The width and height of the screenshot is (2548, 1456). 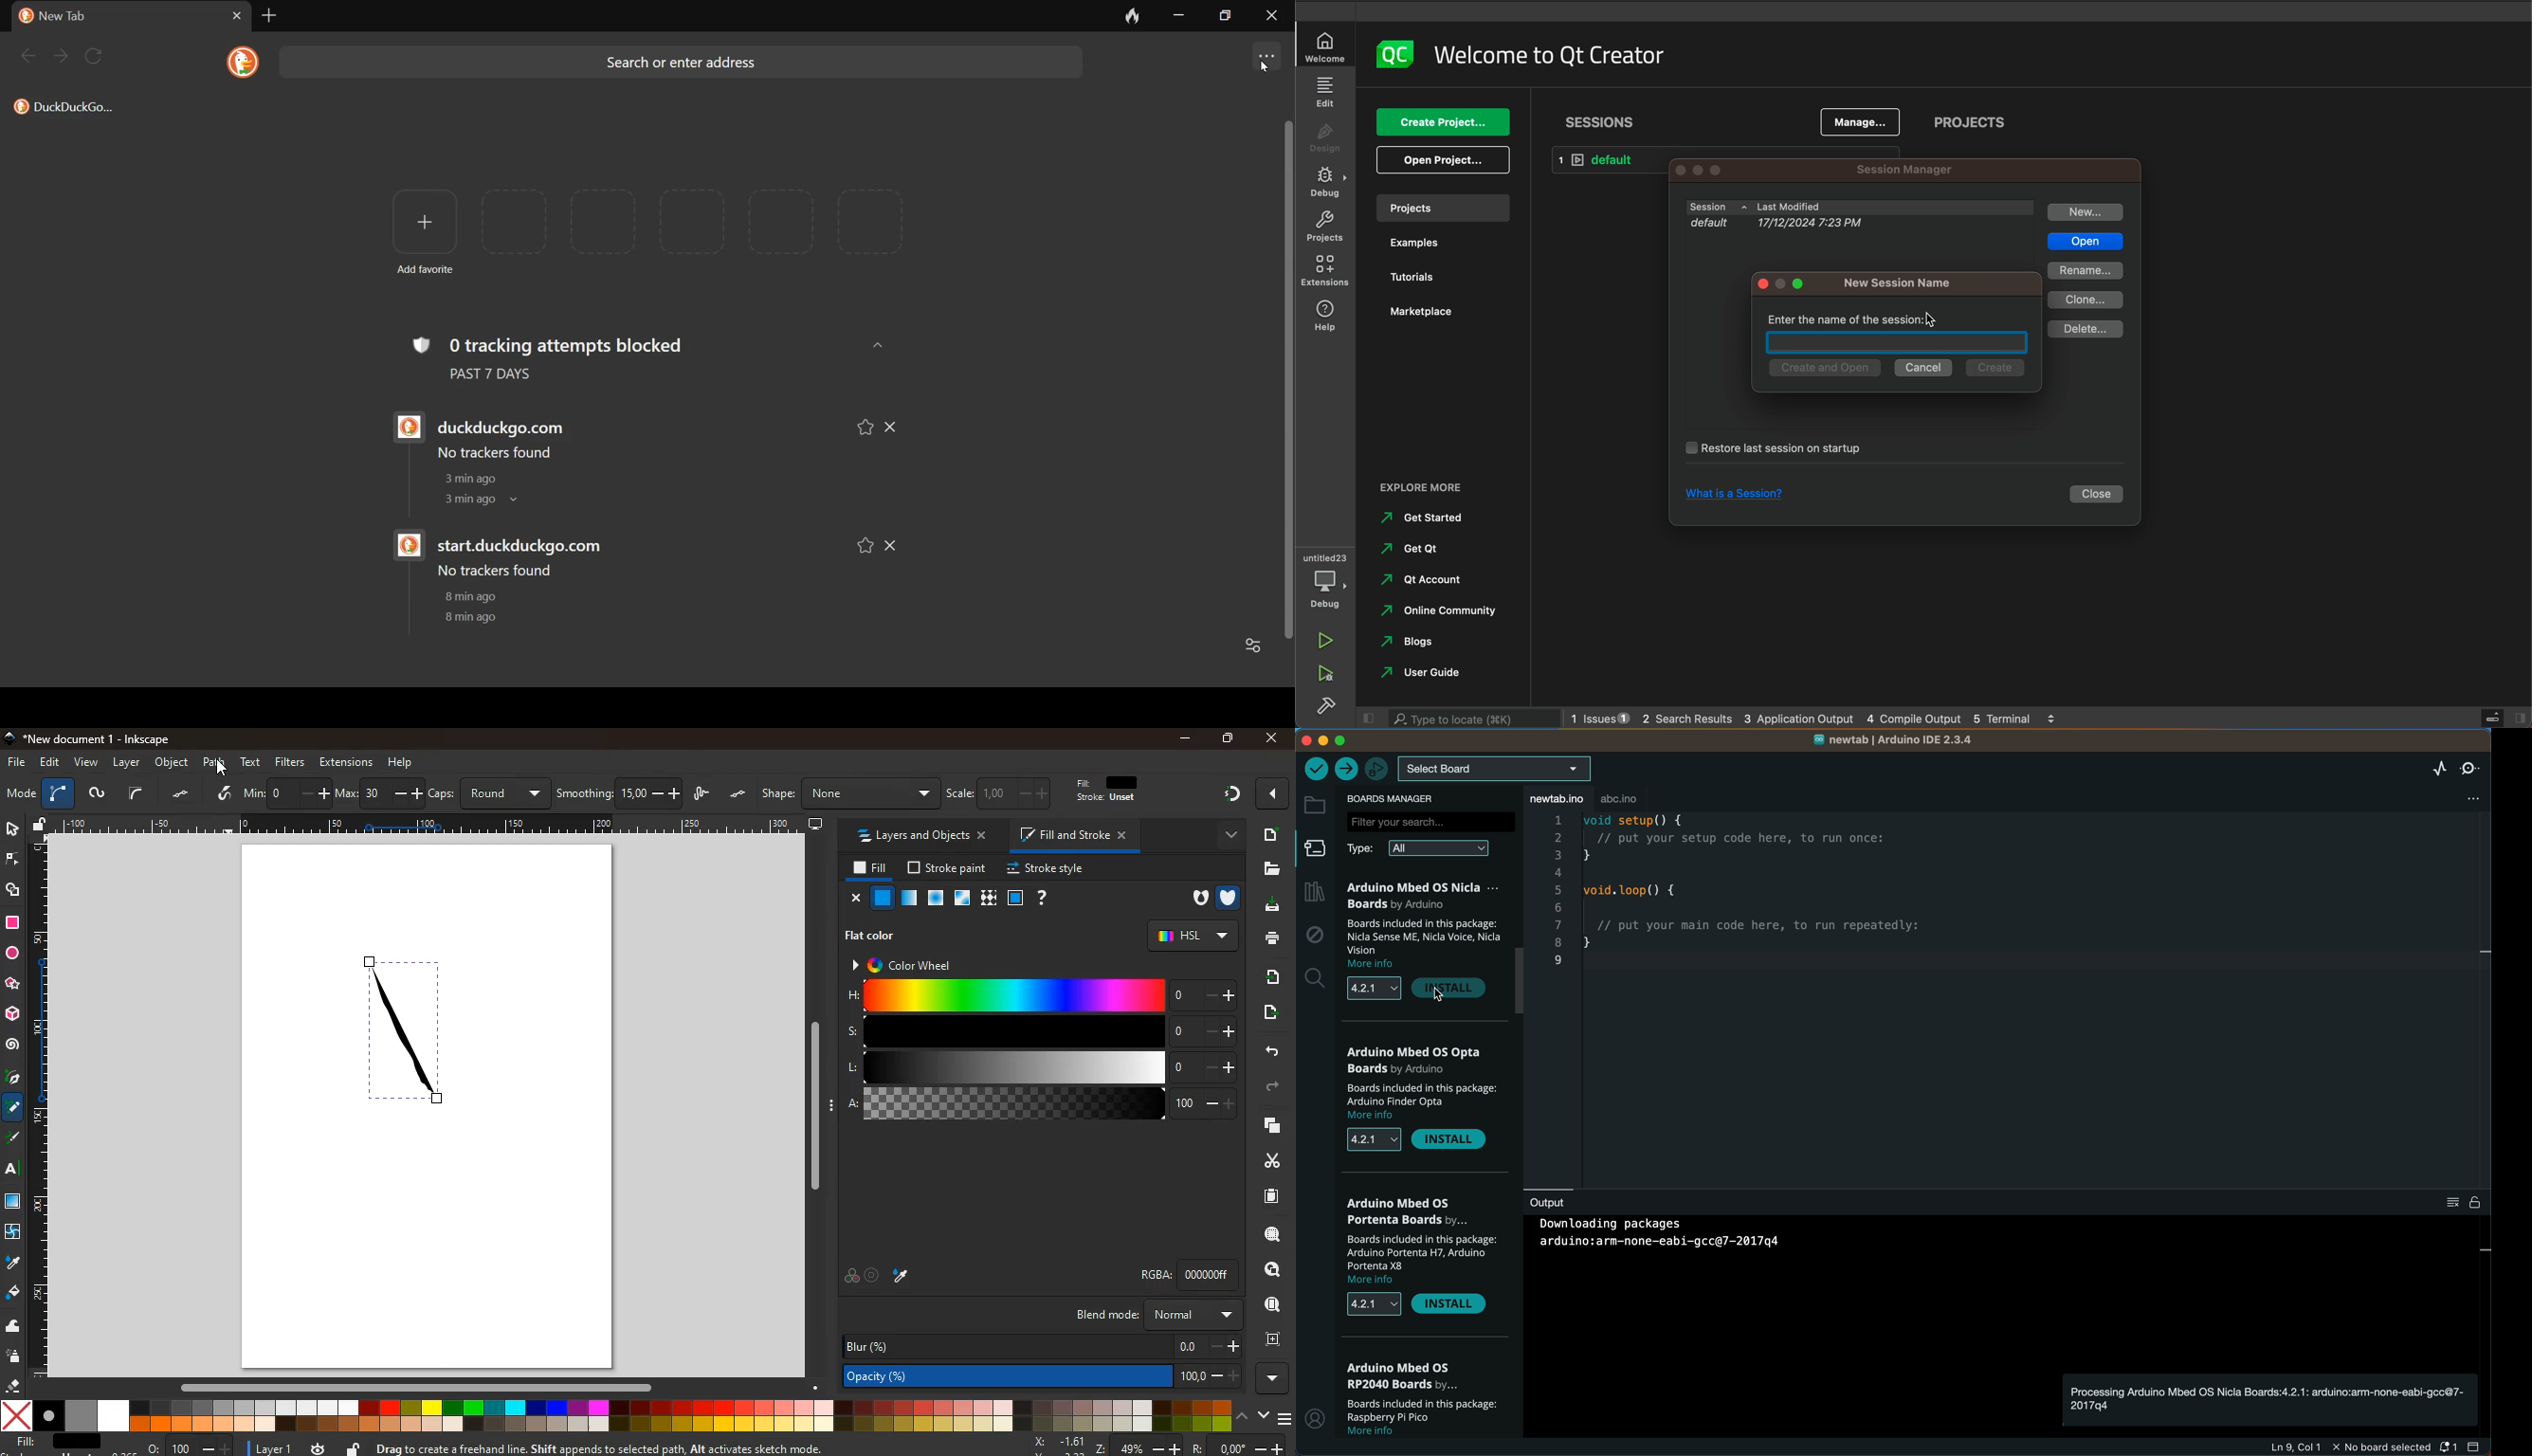 What do you see at coordinates (900, 424) in the screenshot?
I see `cancel` at bounding box center [900, 424].